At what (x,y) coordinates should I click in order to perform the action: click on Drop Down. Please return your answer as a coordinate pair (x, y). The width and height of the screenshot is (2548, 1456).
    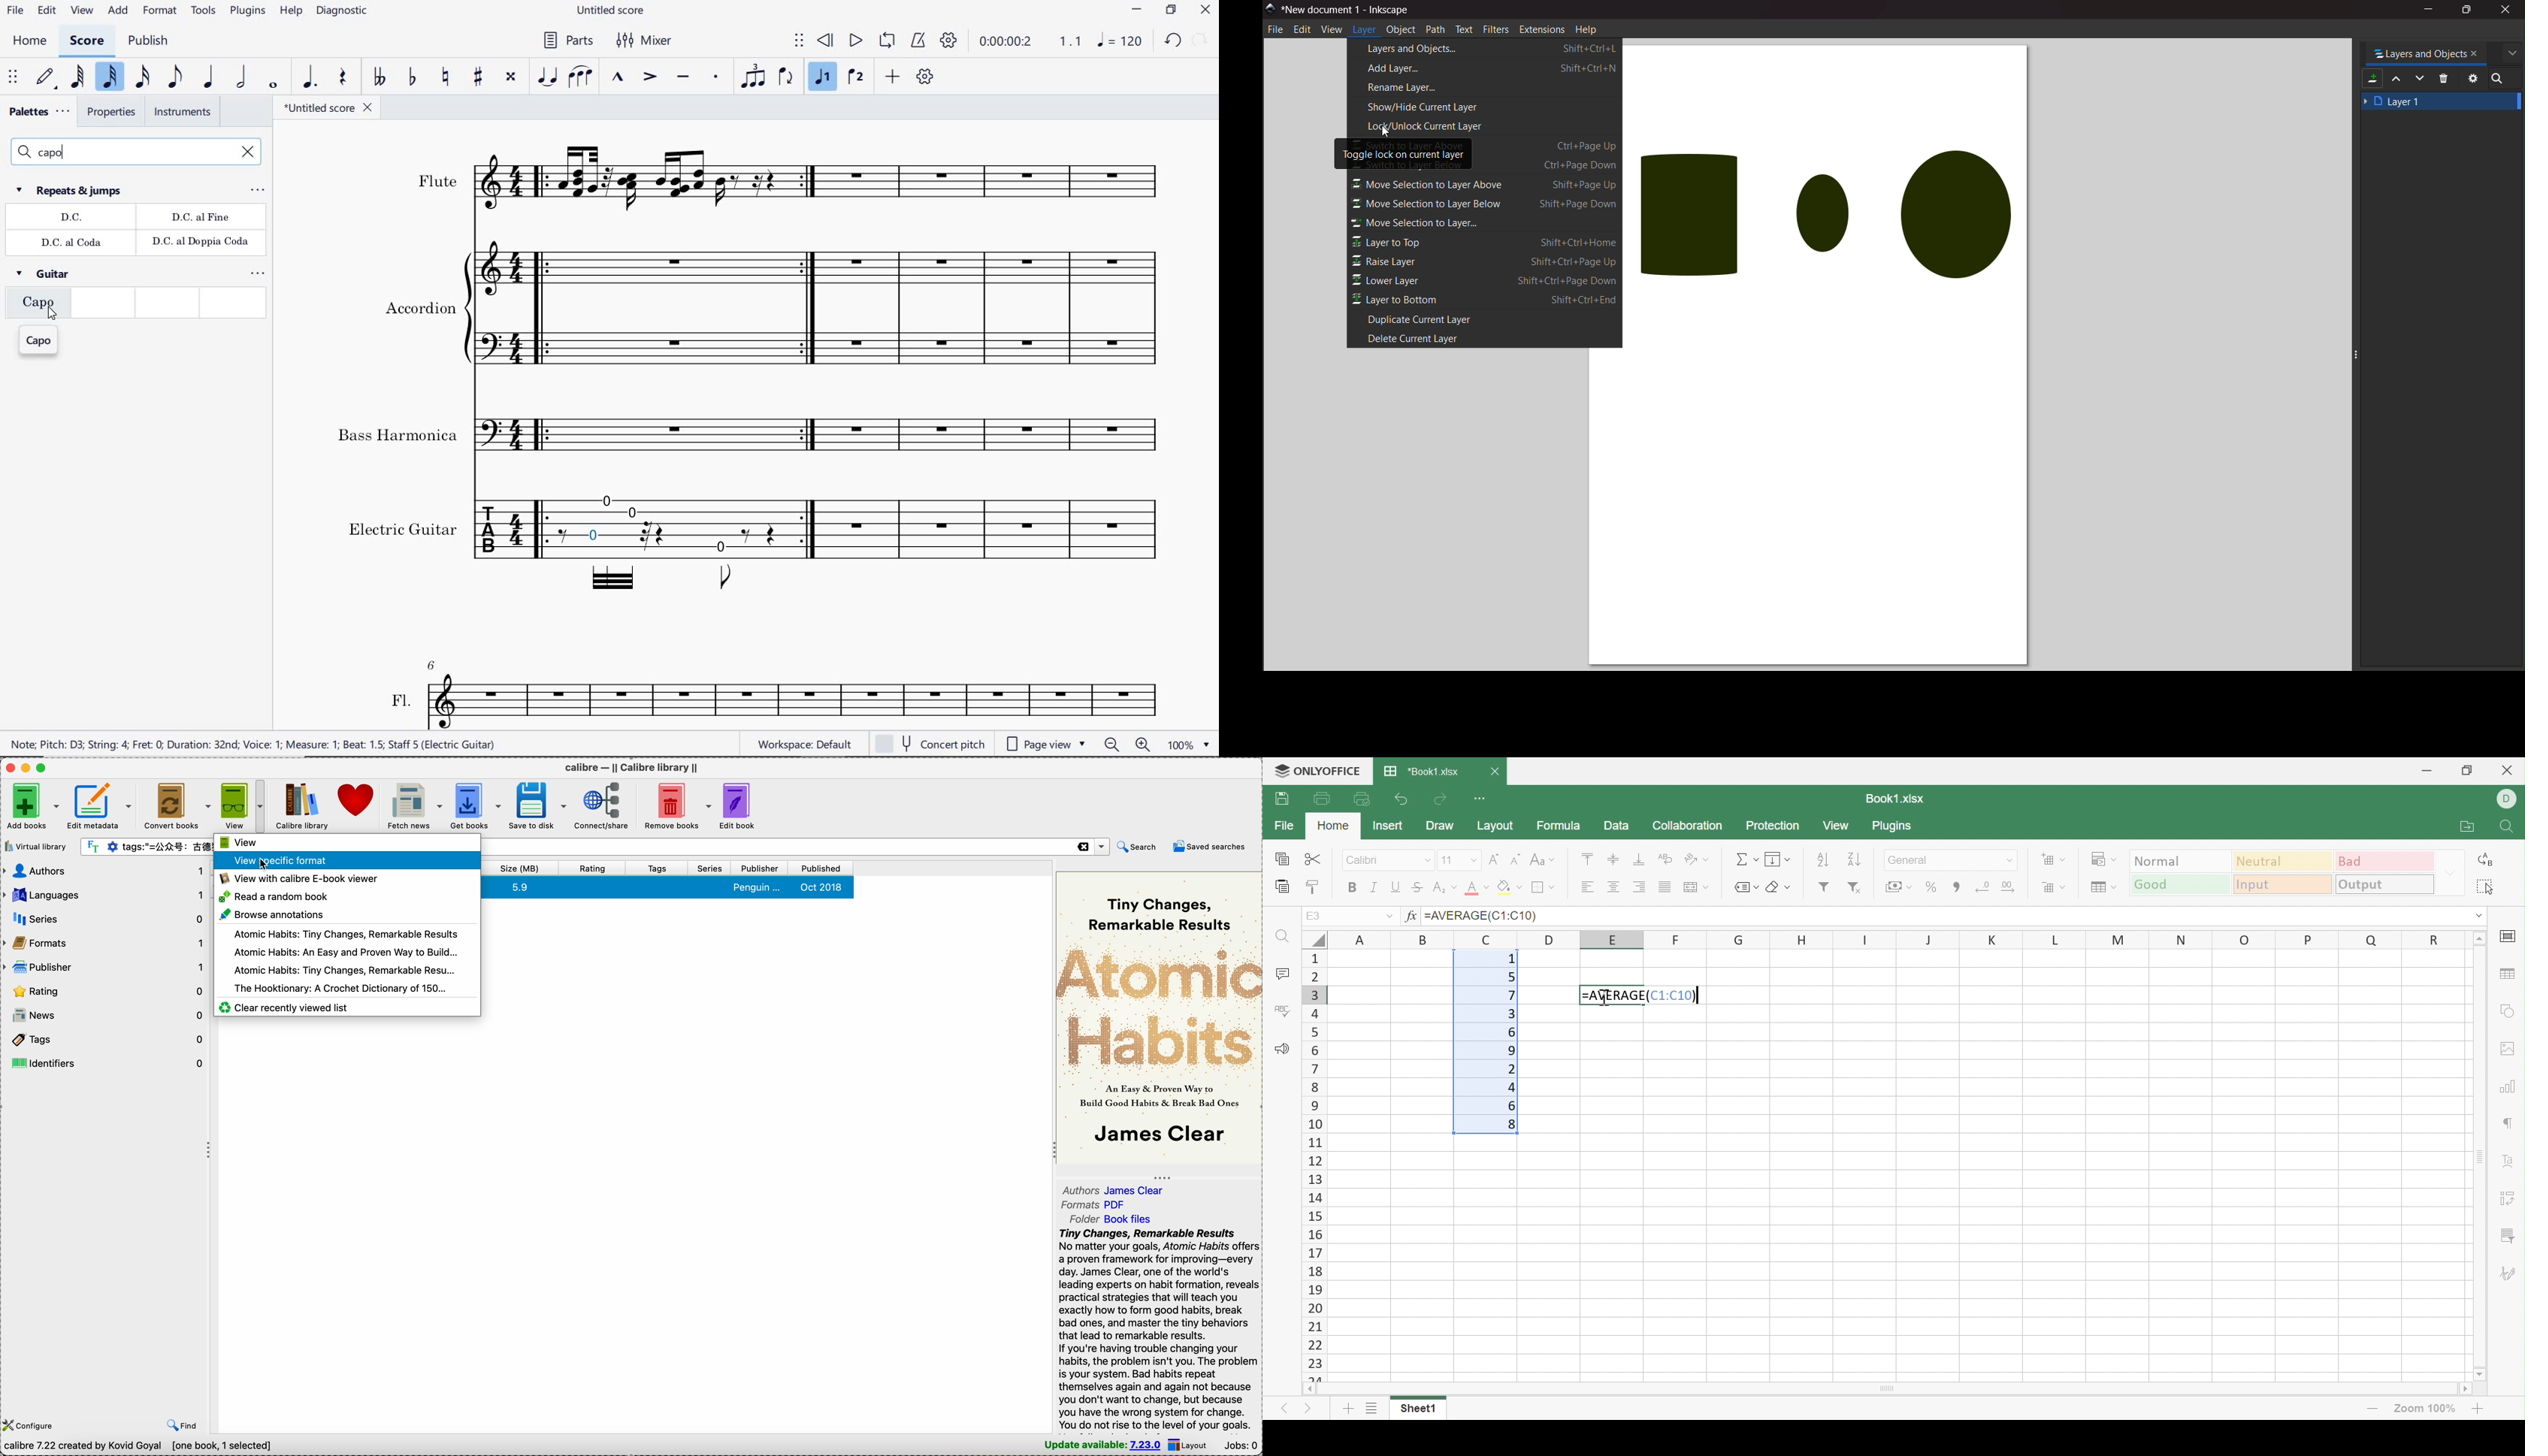
    Looking at the image, I should click on (1471, 860).